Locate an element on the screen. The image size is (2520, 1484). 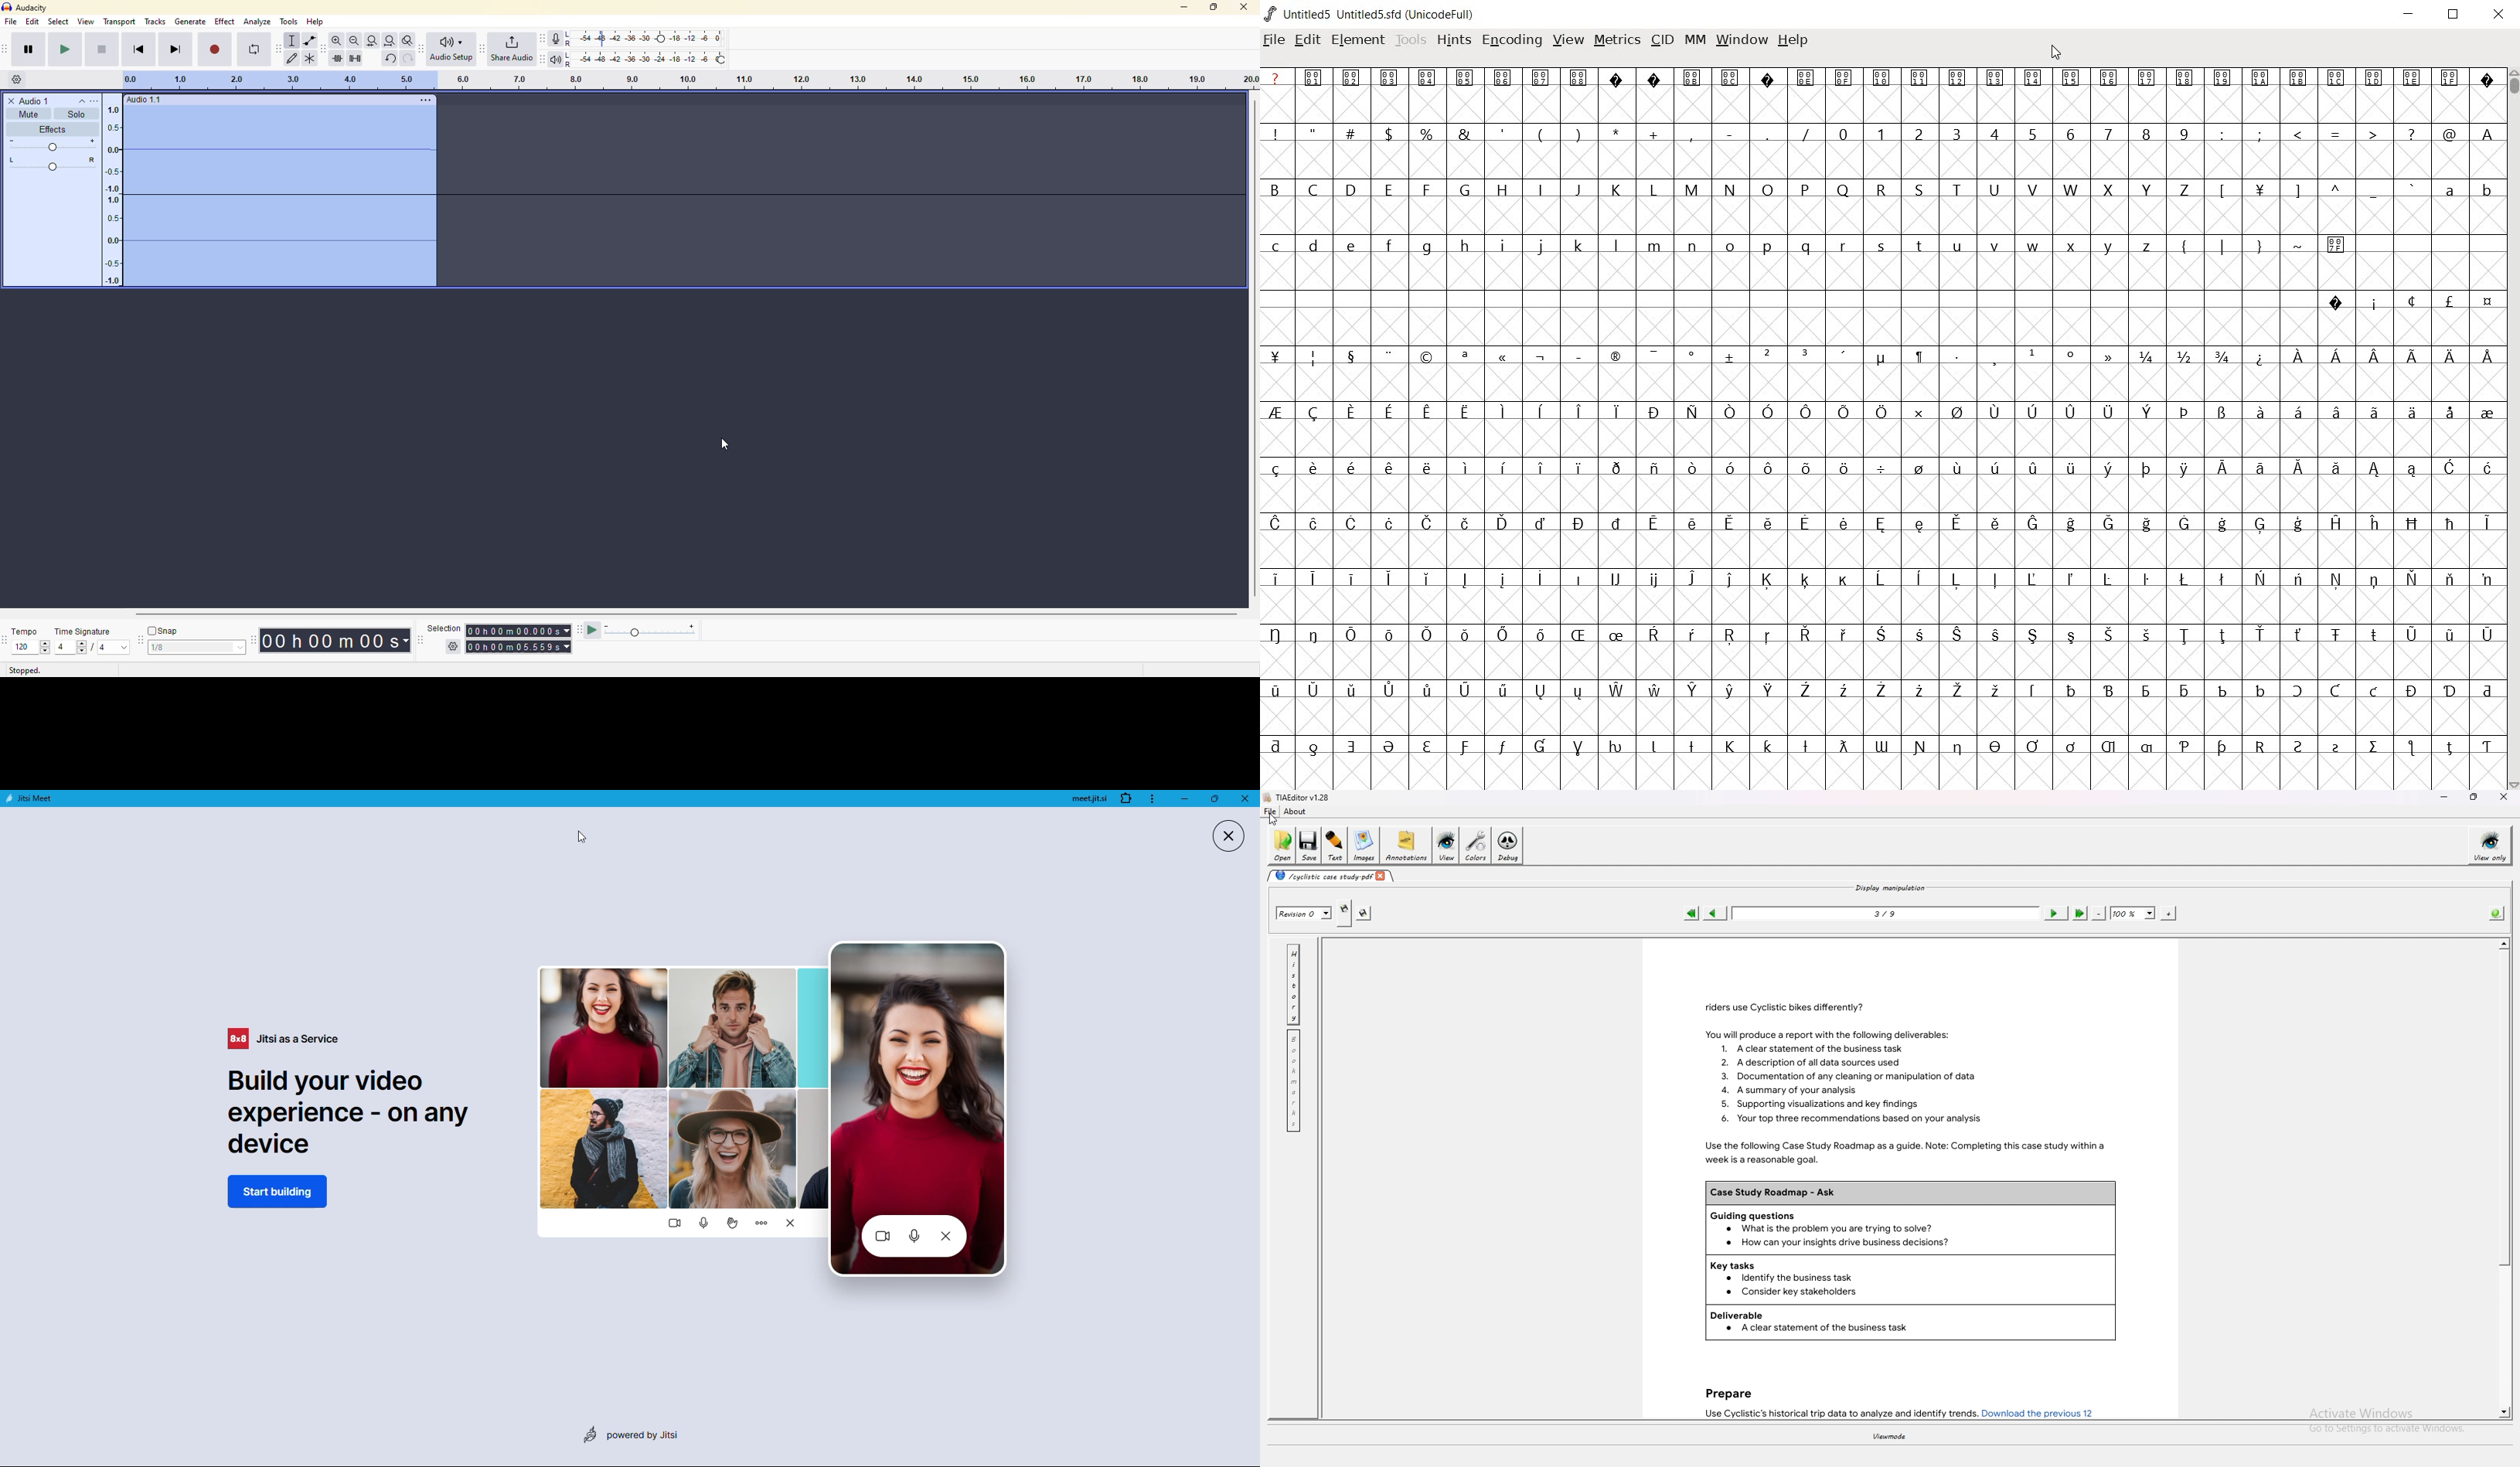
Symbol is located at coordinates (1921, 77).